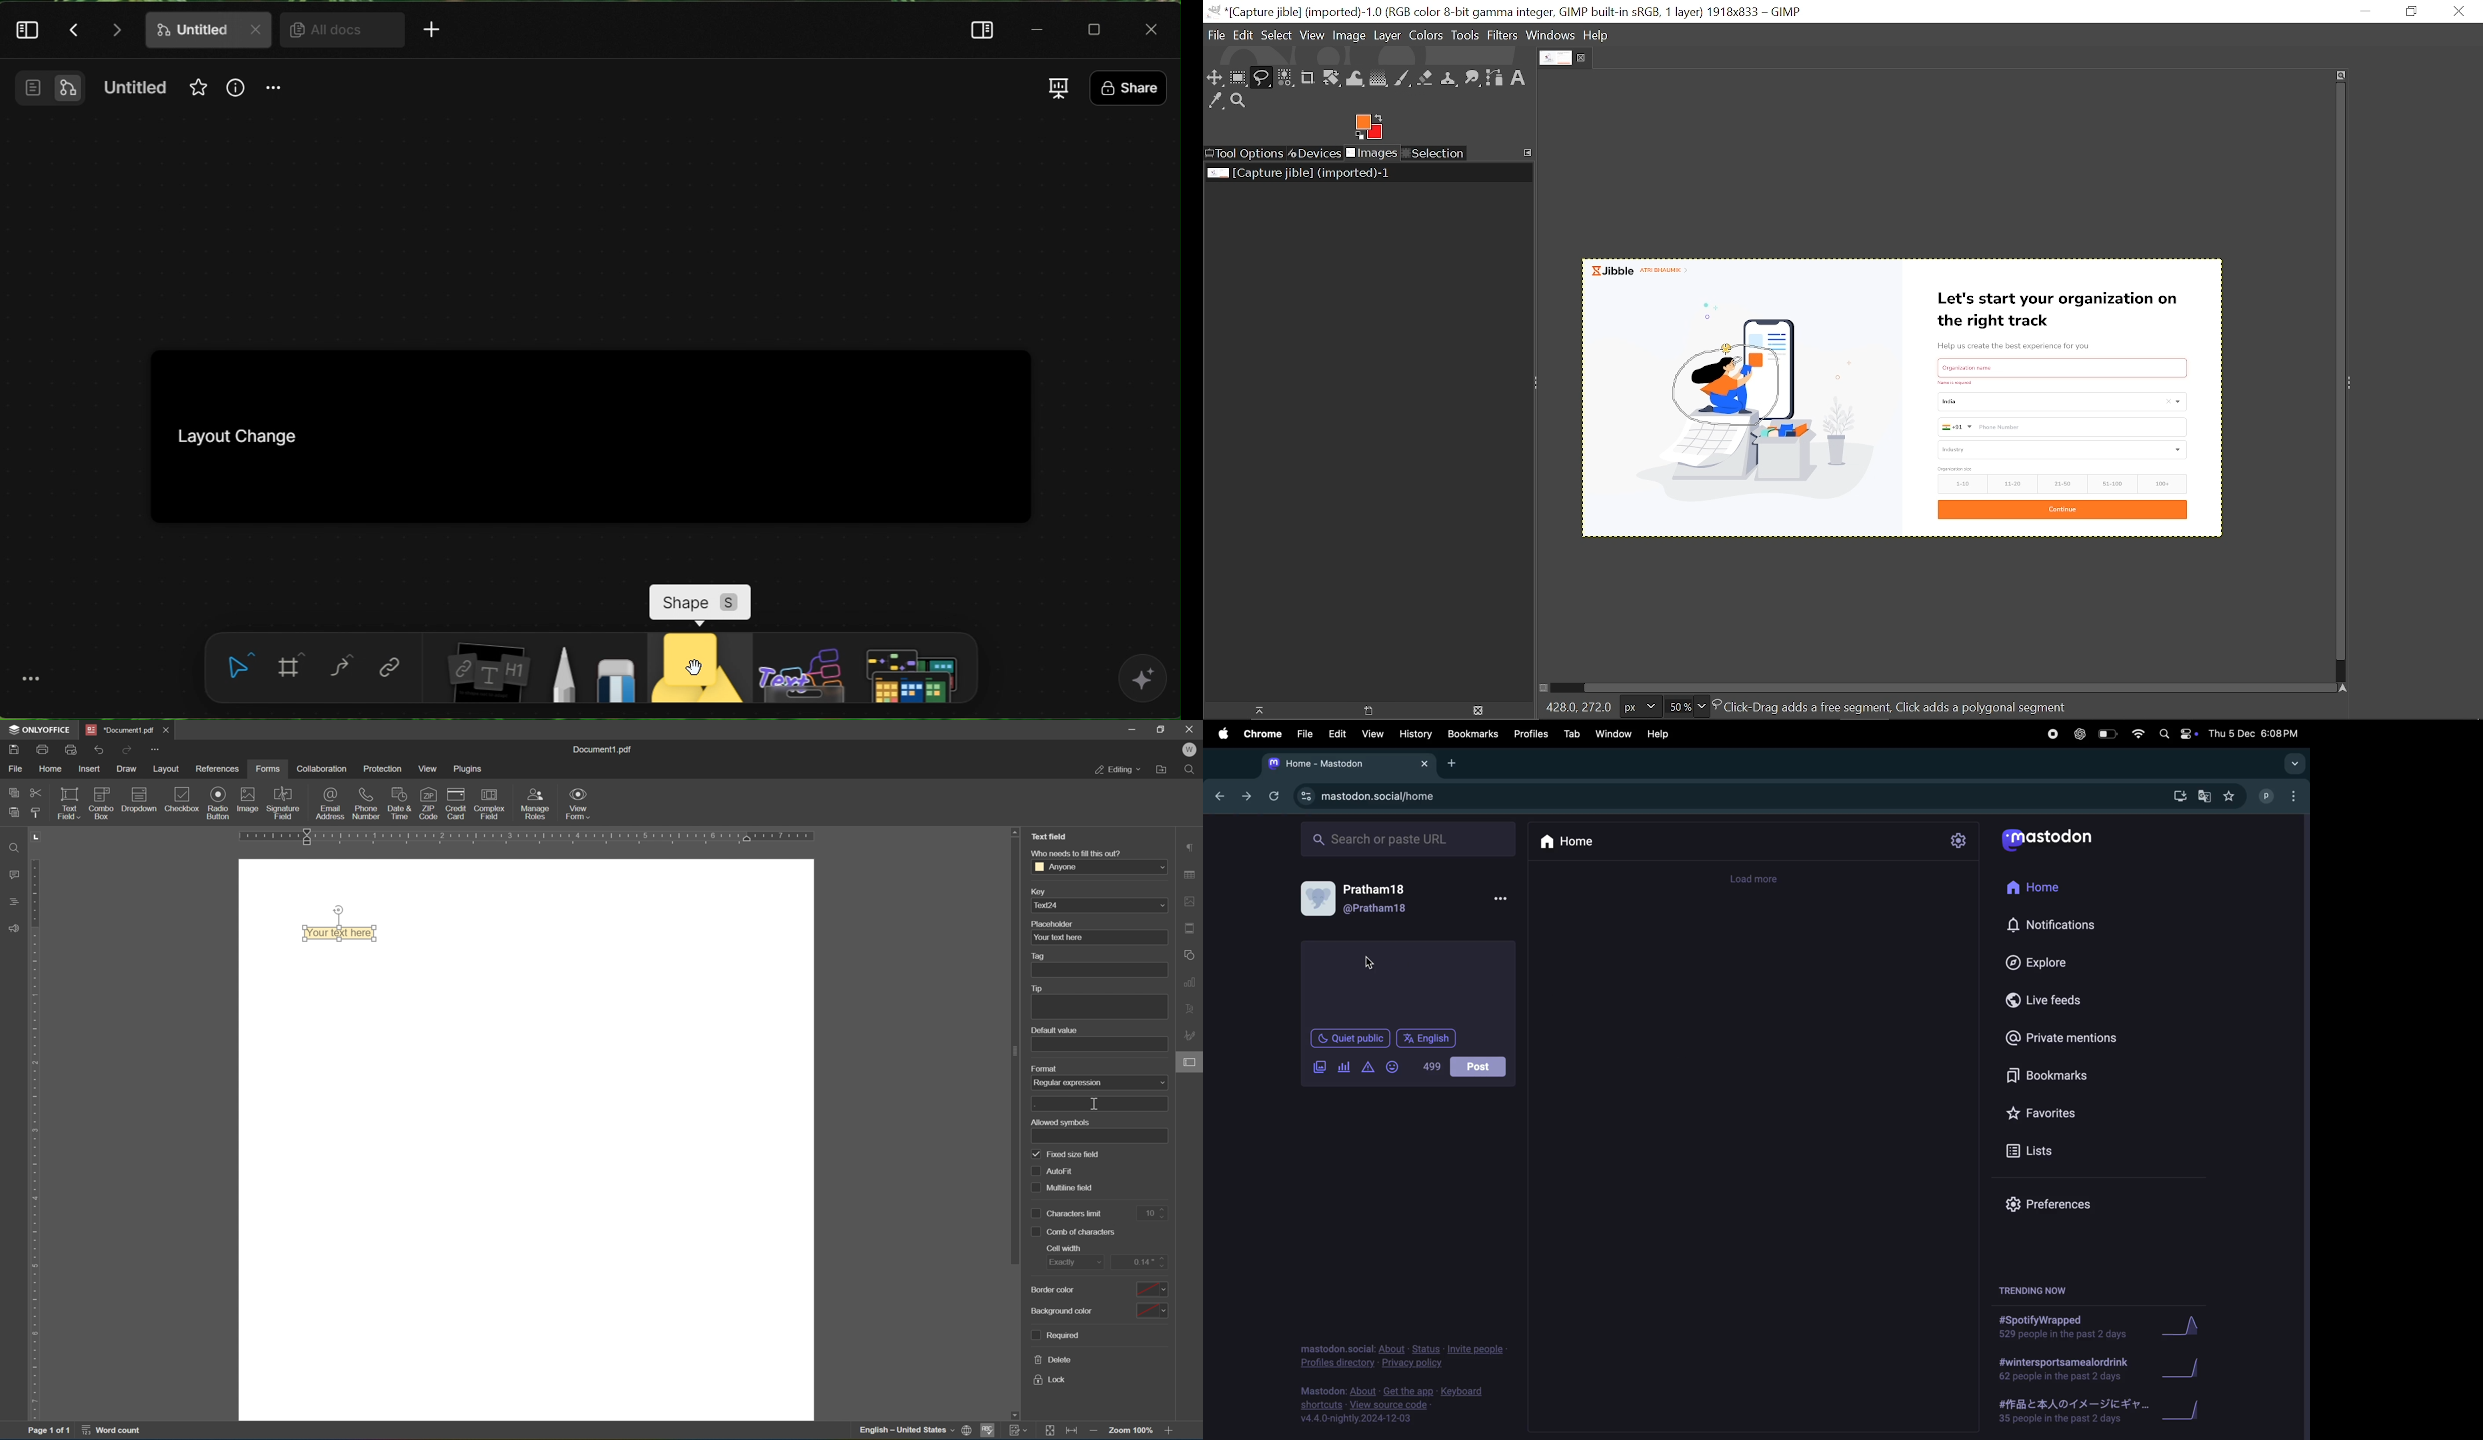 Image resolution: width=2492 pixels, height=1456 pixels. I want to click on english, so click(1427, 1038).